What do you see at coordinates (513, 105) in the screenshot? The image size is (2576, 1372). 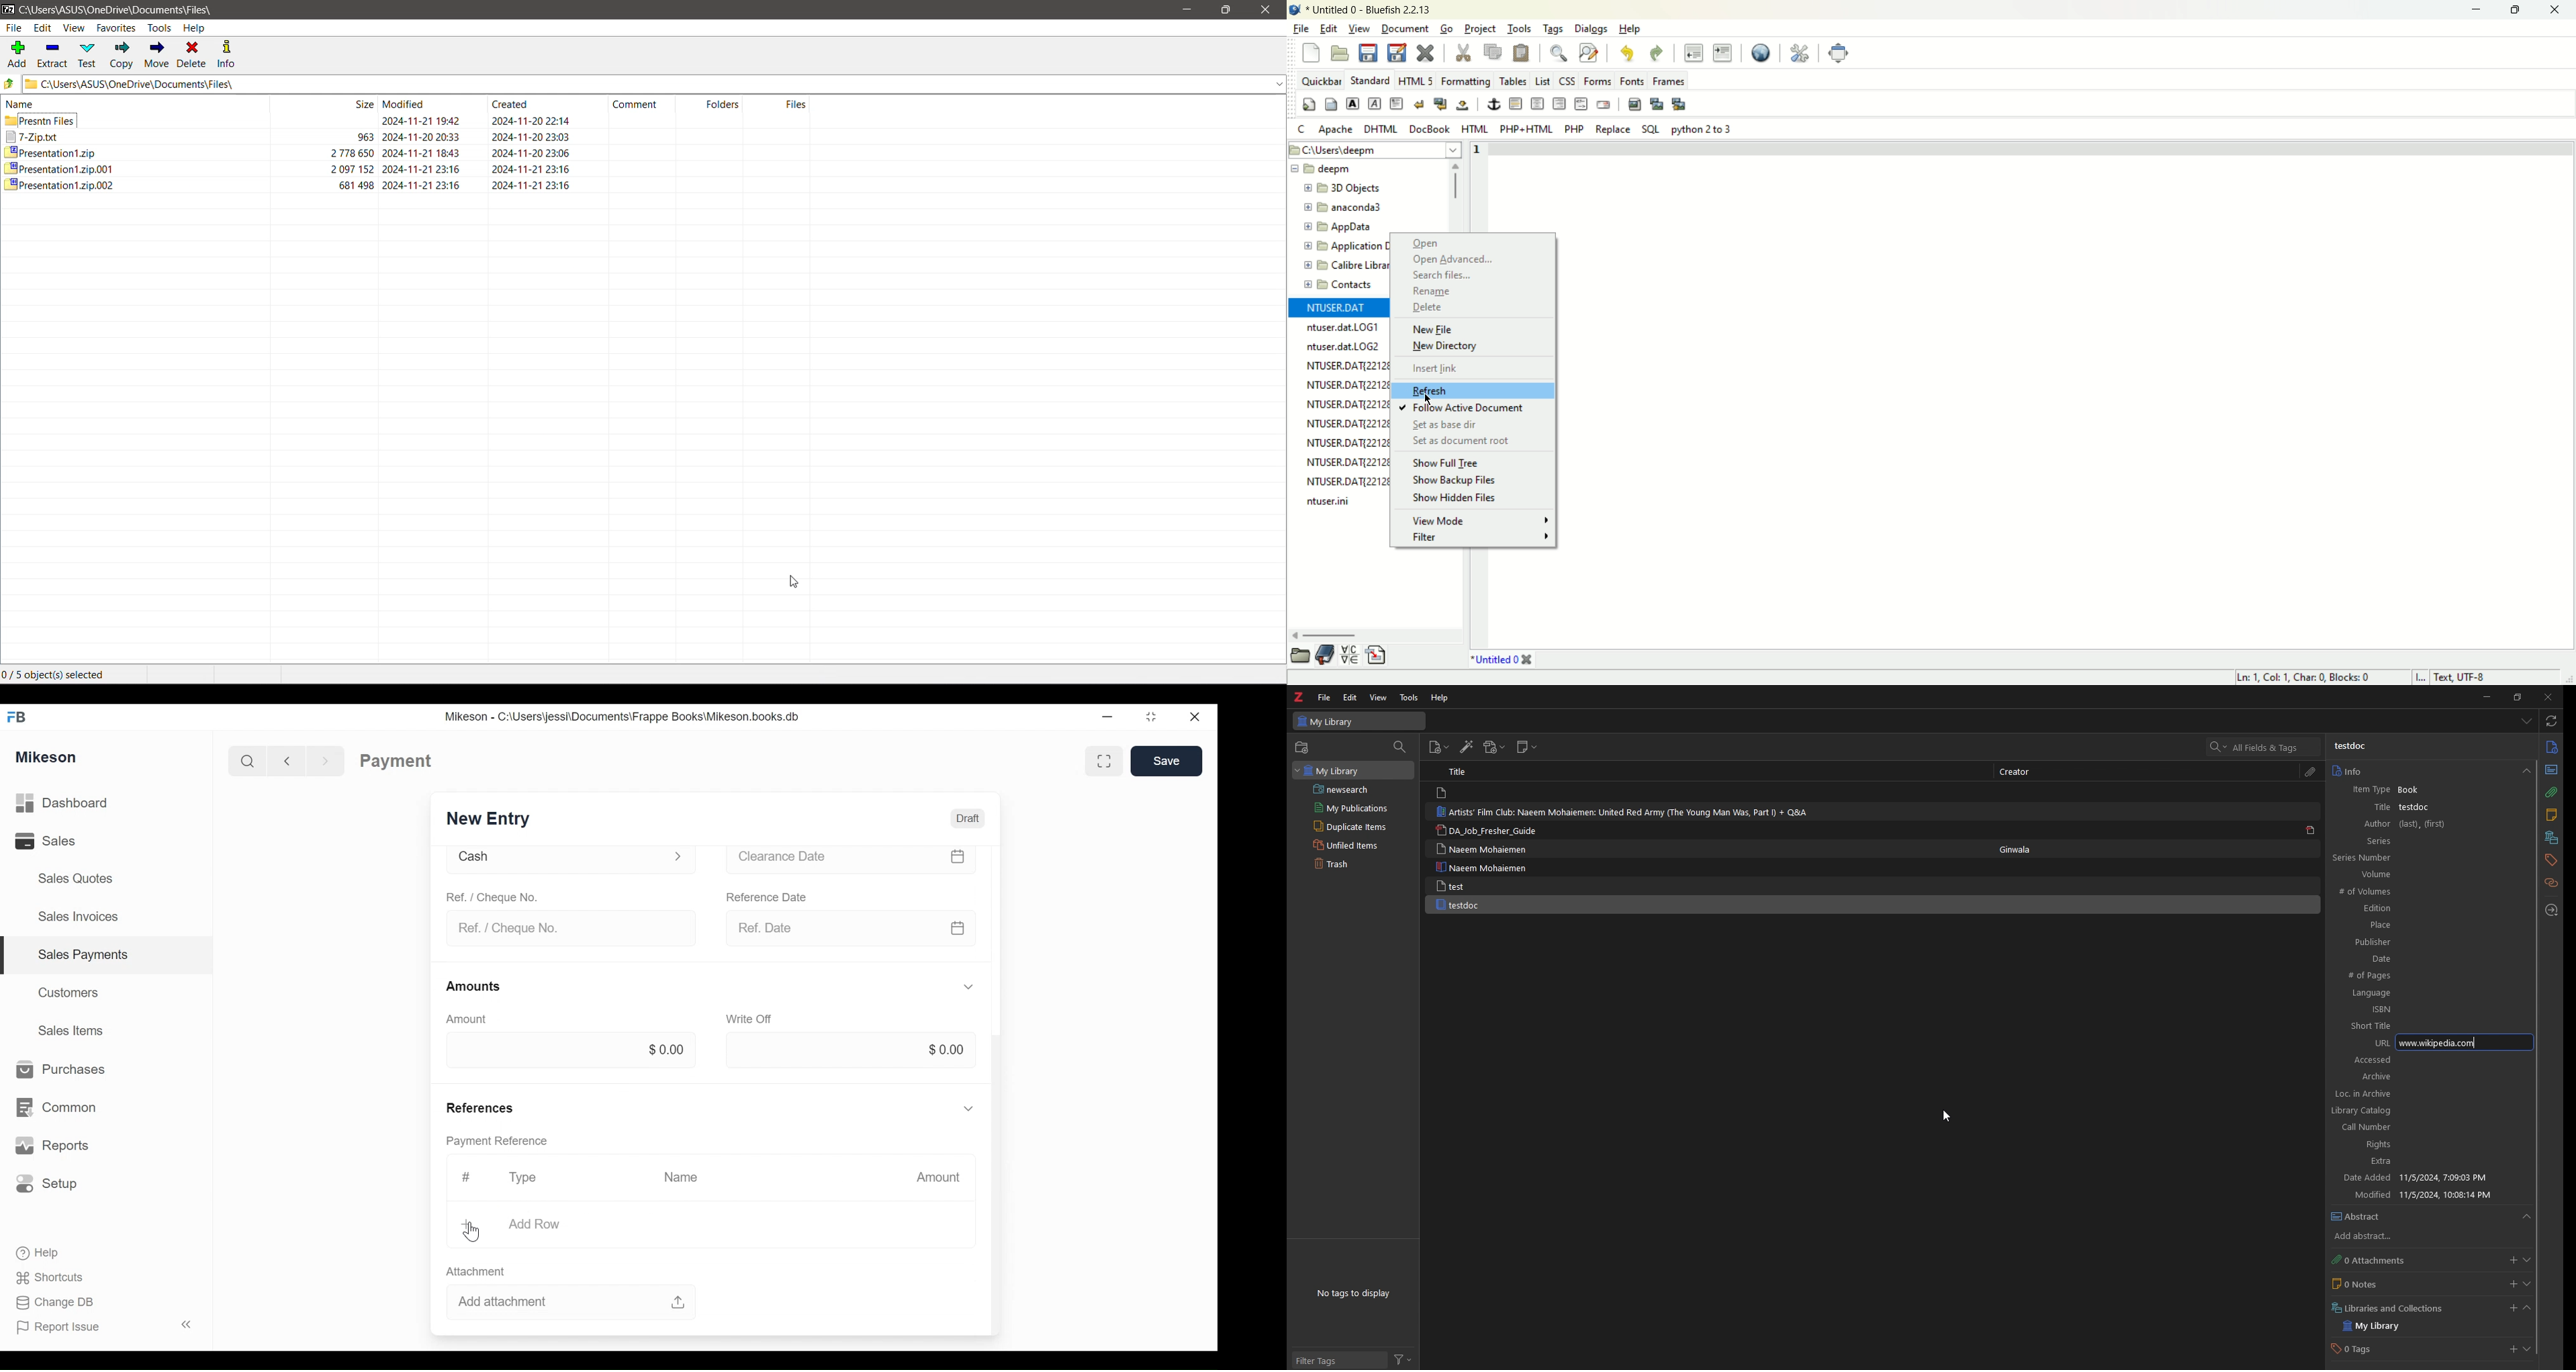 I see `Created` at bounding box center [513, 105].